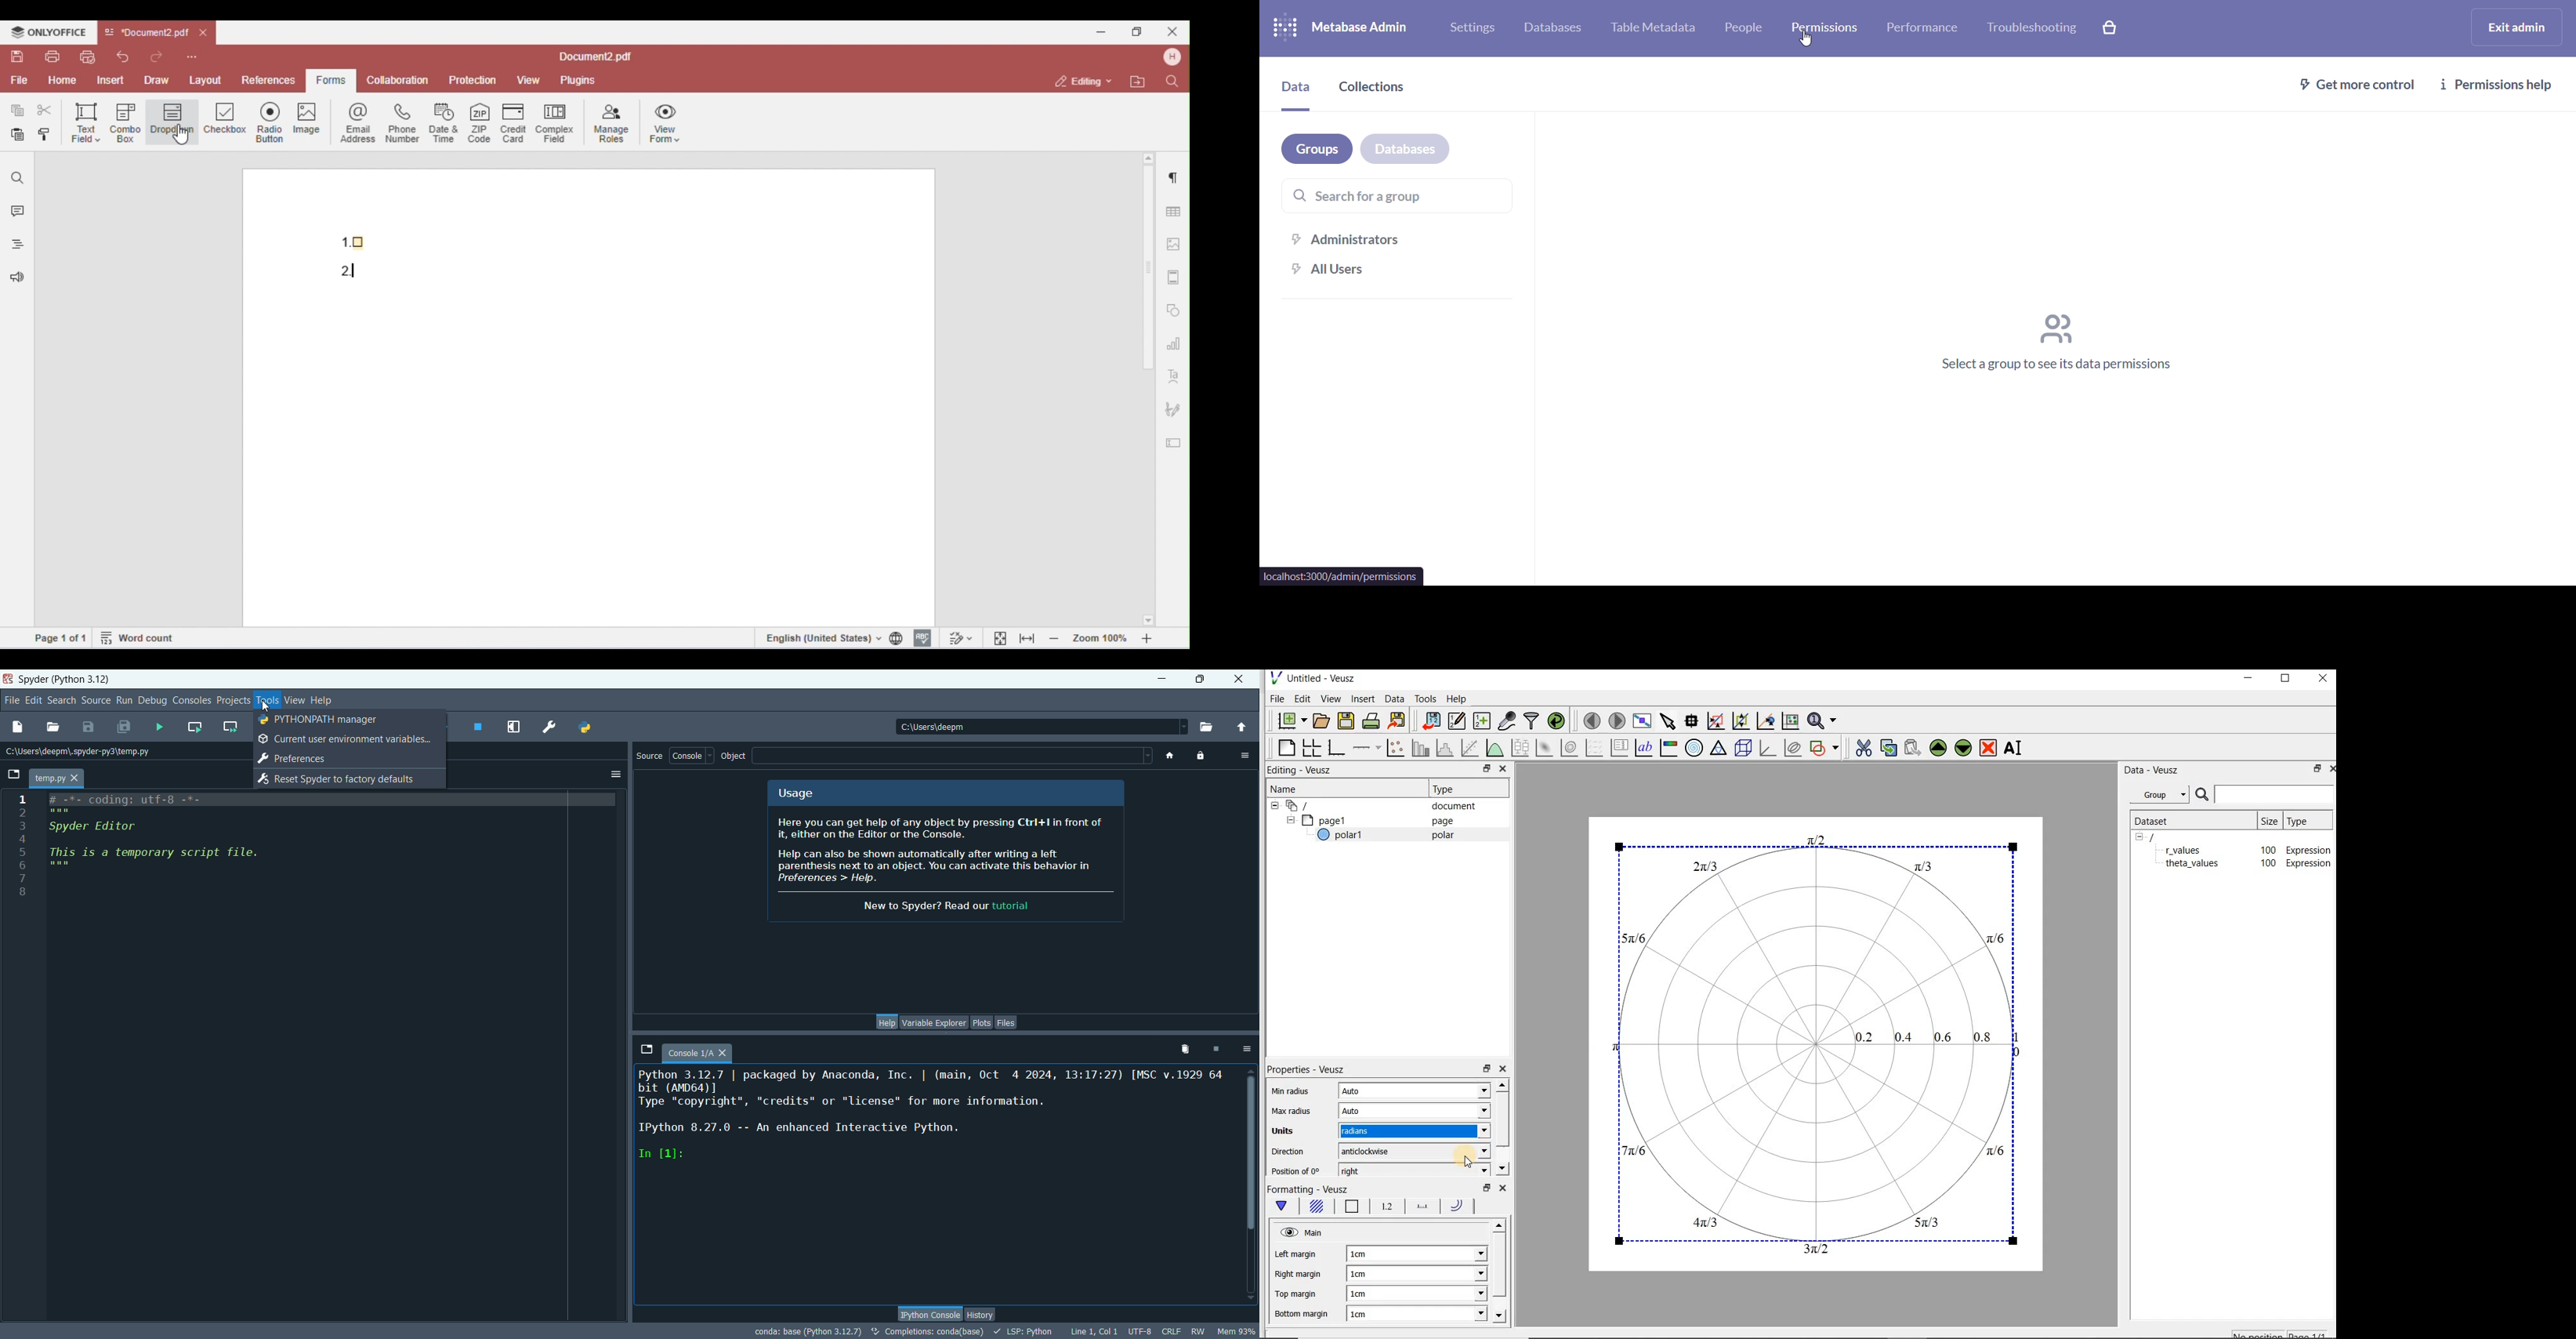  Describe the element at coordinates (649, 759) in the screenshot. I see `source` at that location.